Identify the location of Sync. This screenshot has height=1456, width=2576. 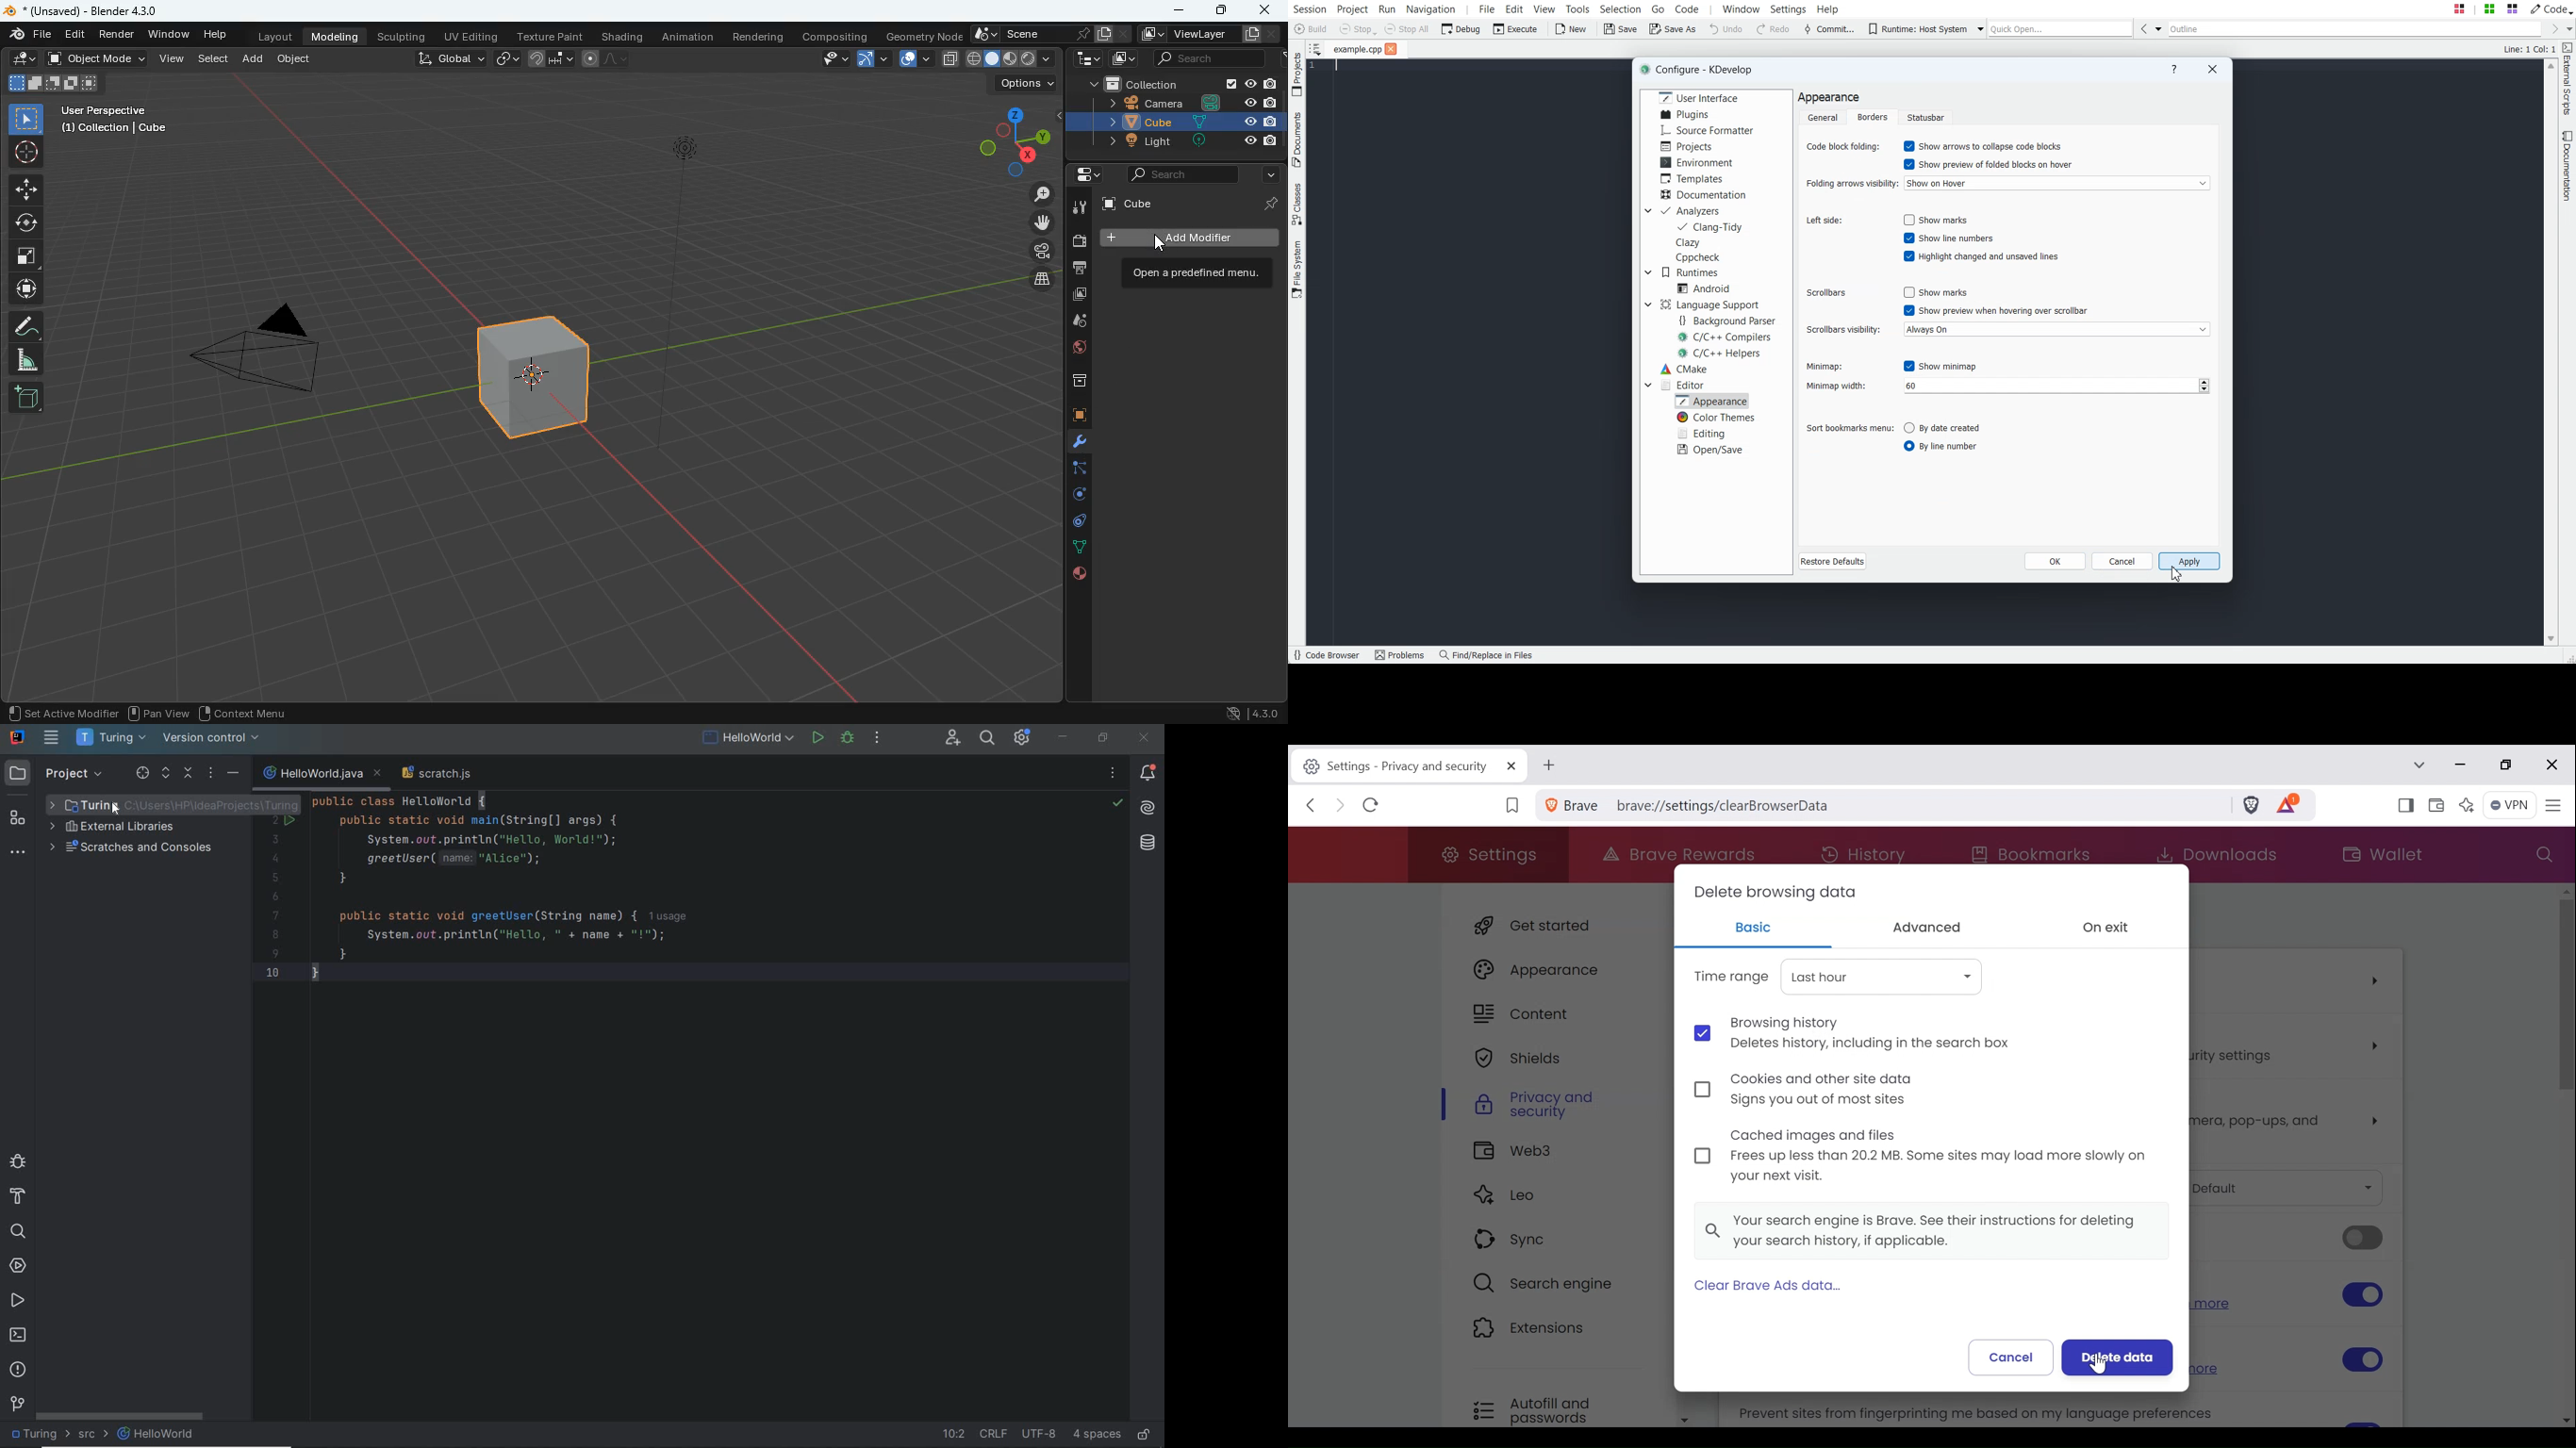
(1553, 1242).